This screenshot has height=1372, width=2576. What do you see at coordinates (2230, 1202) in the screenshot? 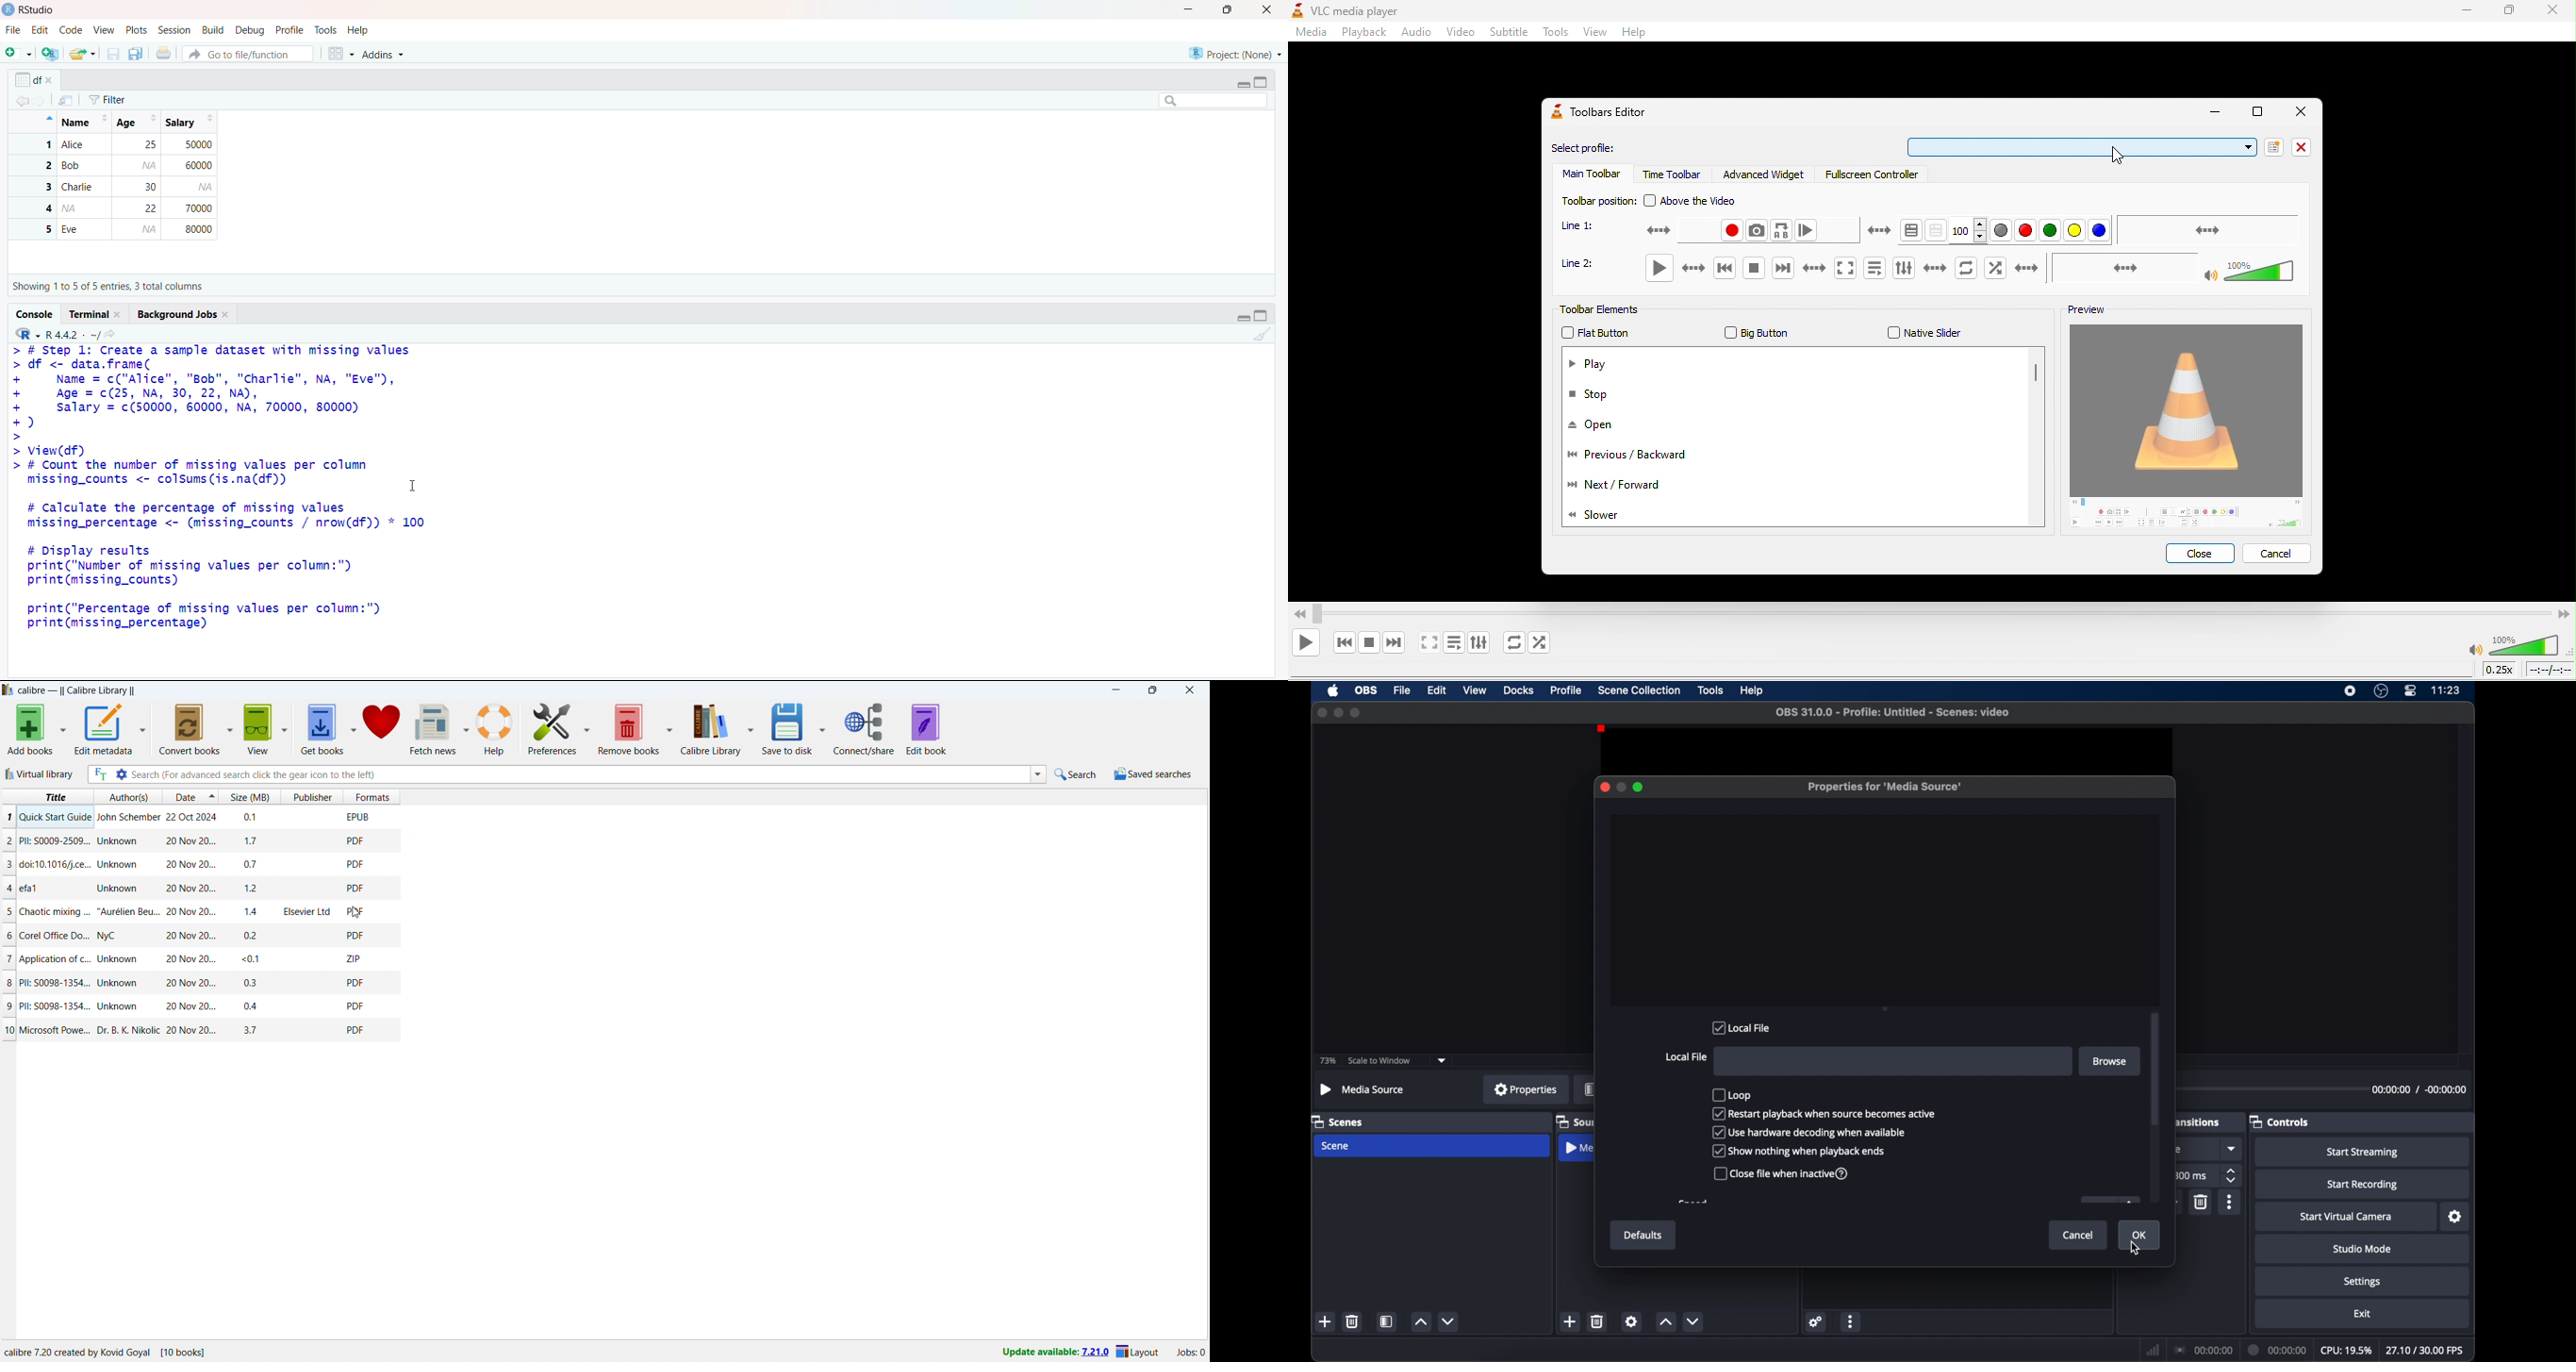
I see `more options` at bounding box center [2230, 1202].